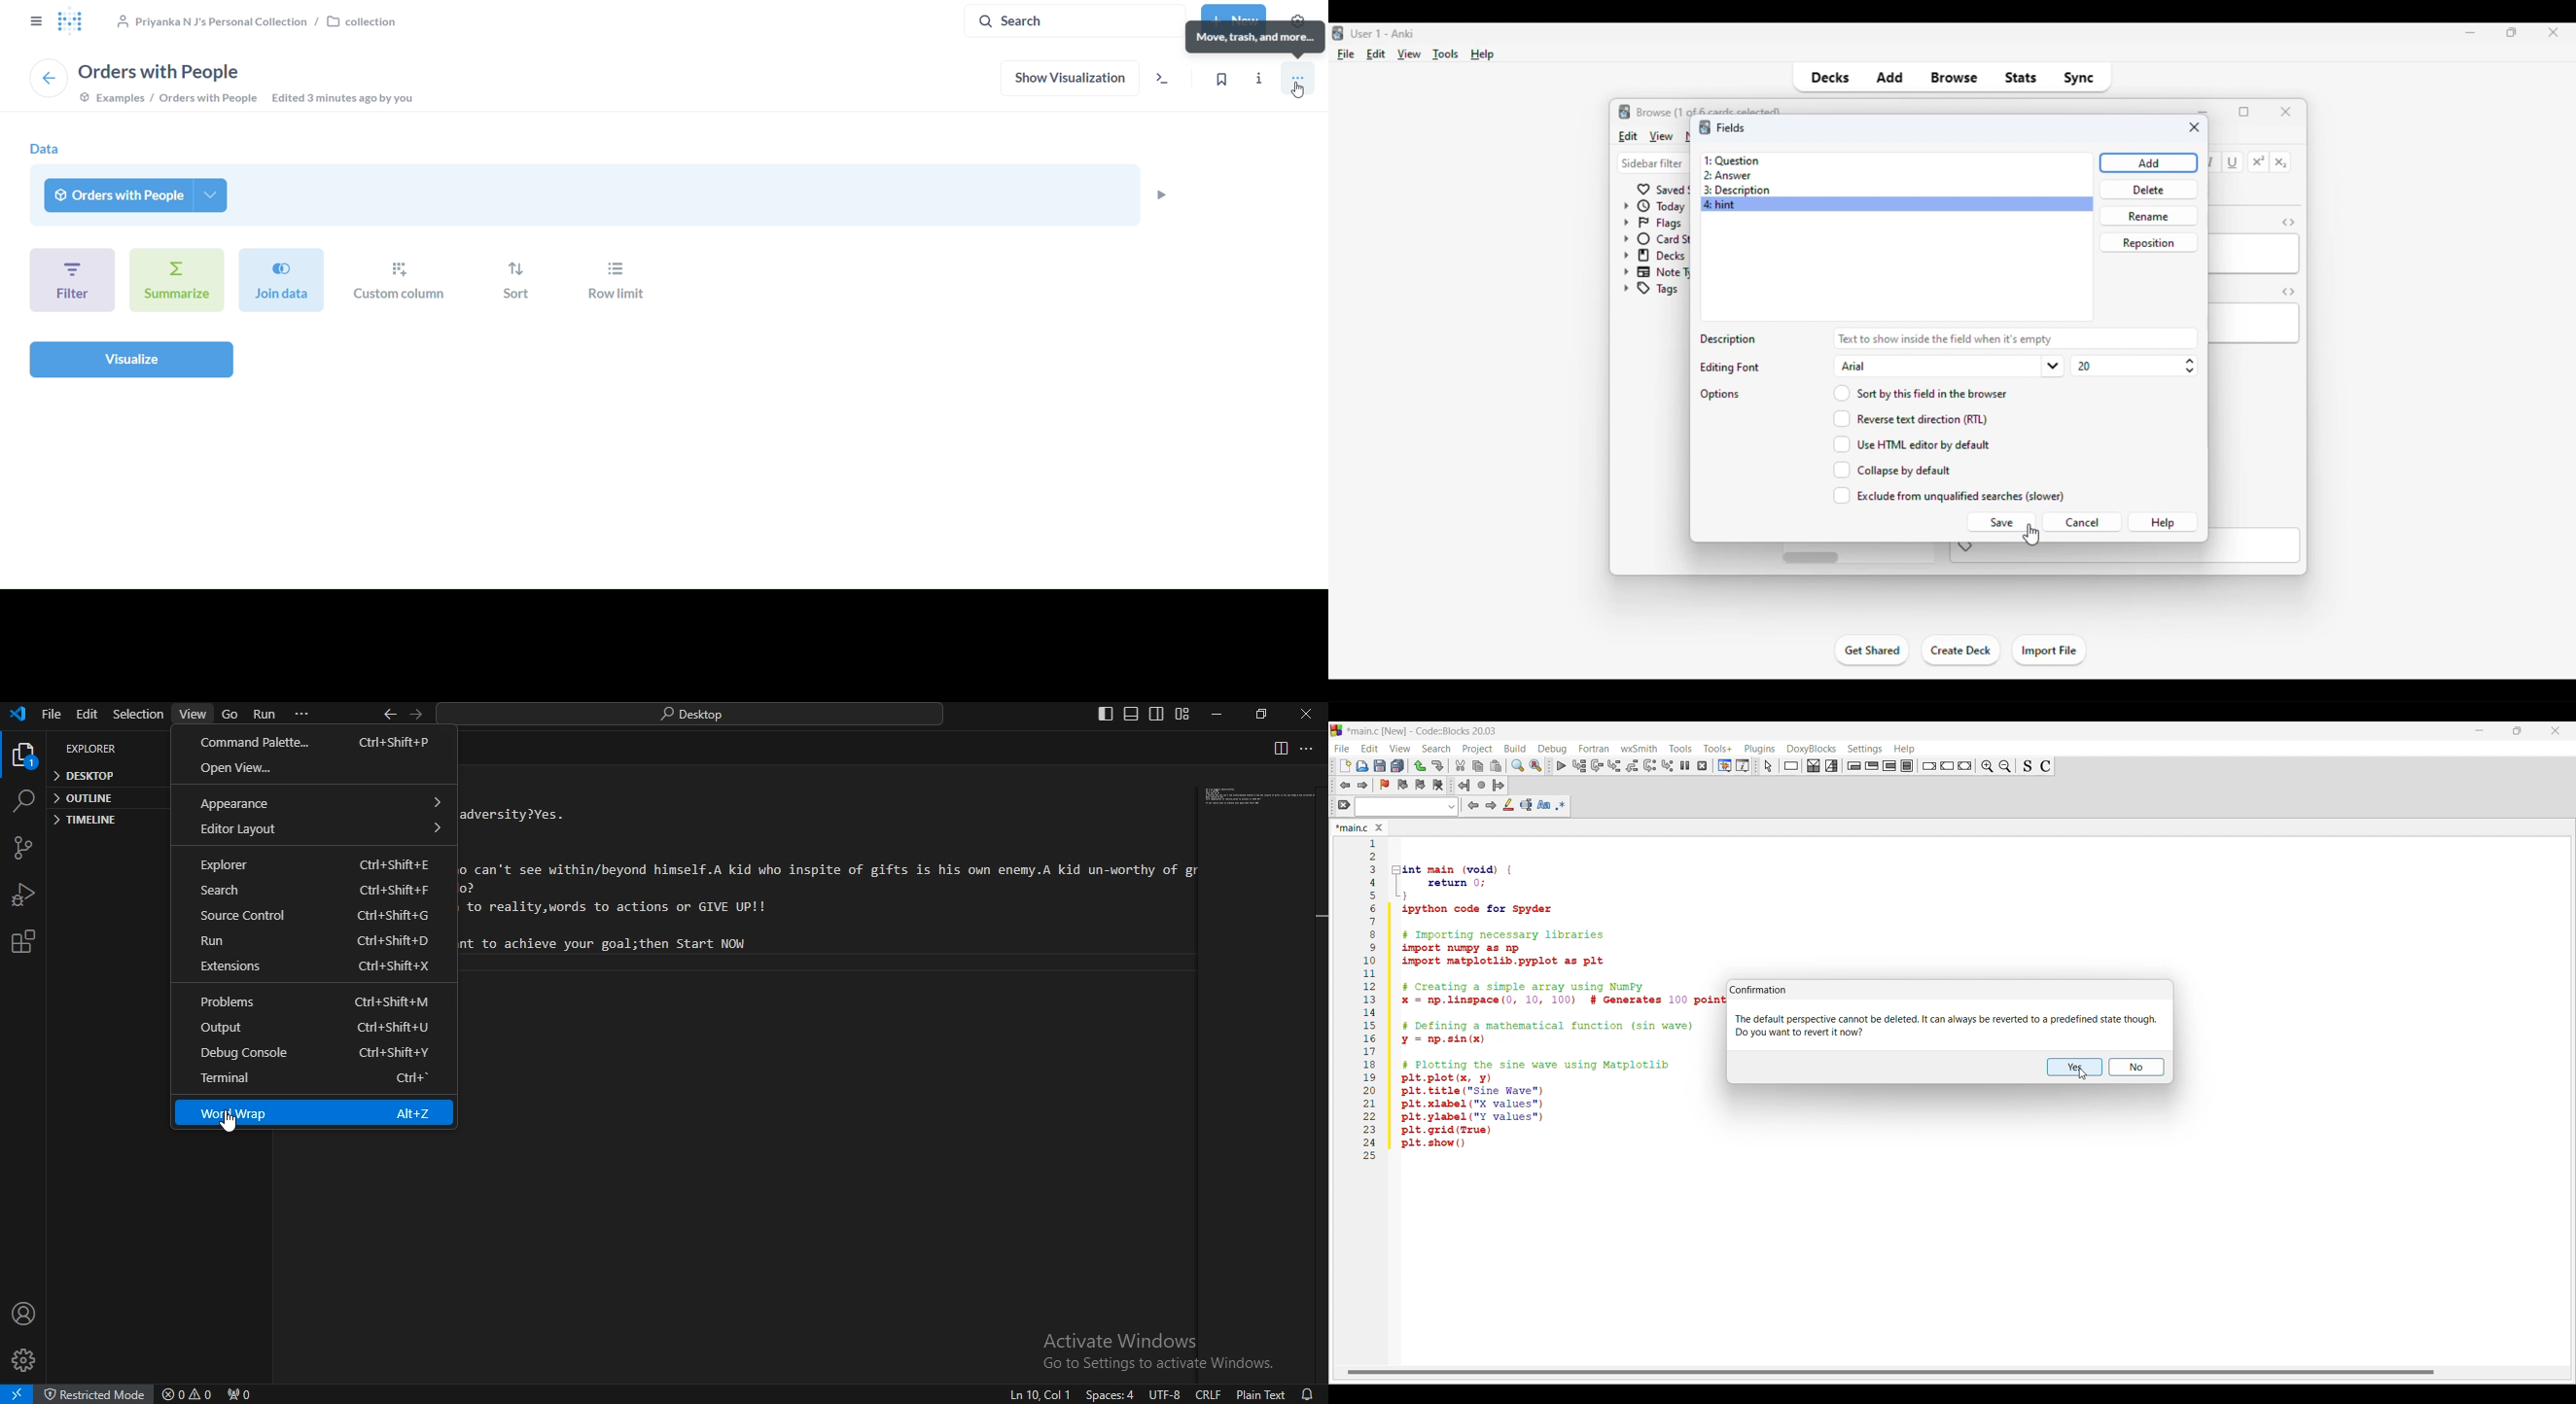 The height and width of the screenshot is (1428, 2576). Describe the element at coordinates (2287, 111) in the screenshot. I see `close` at that location.